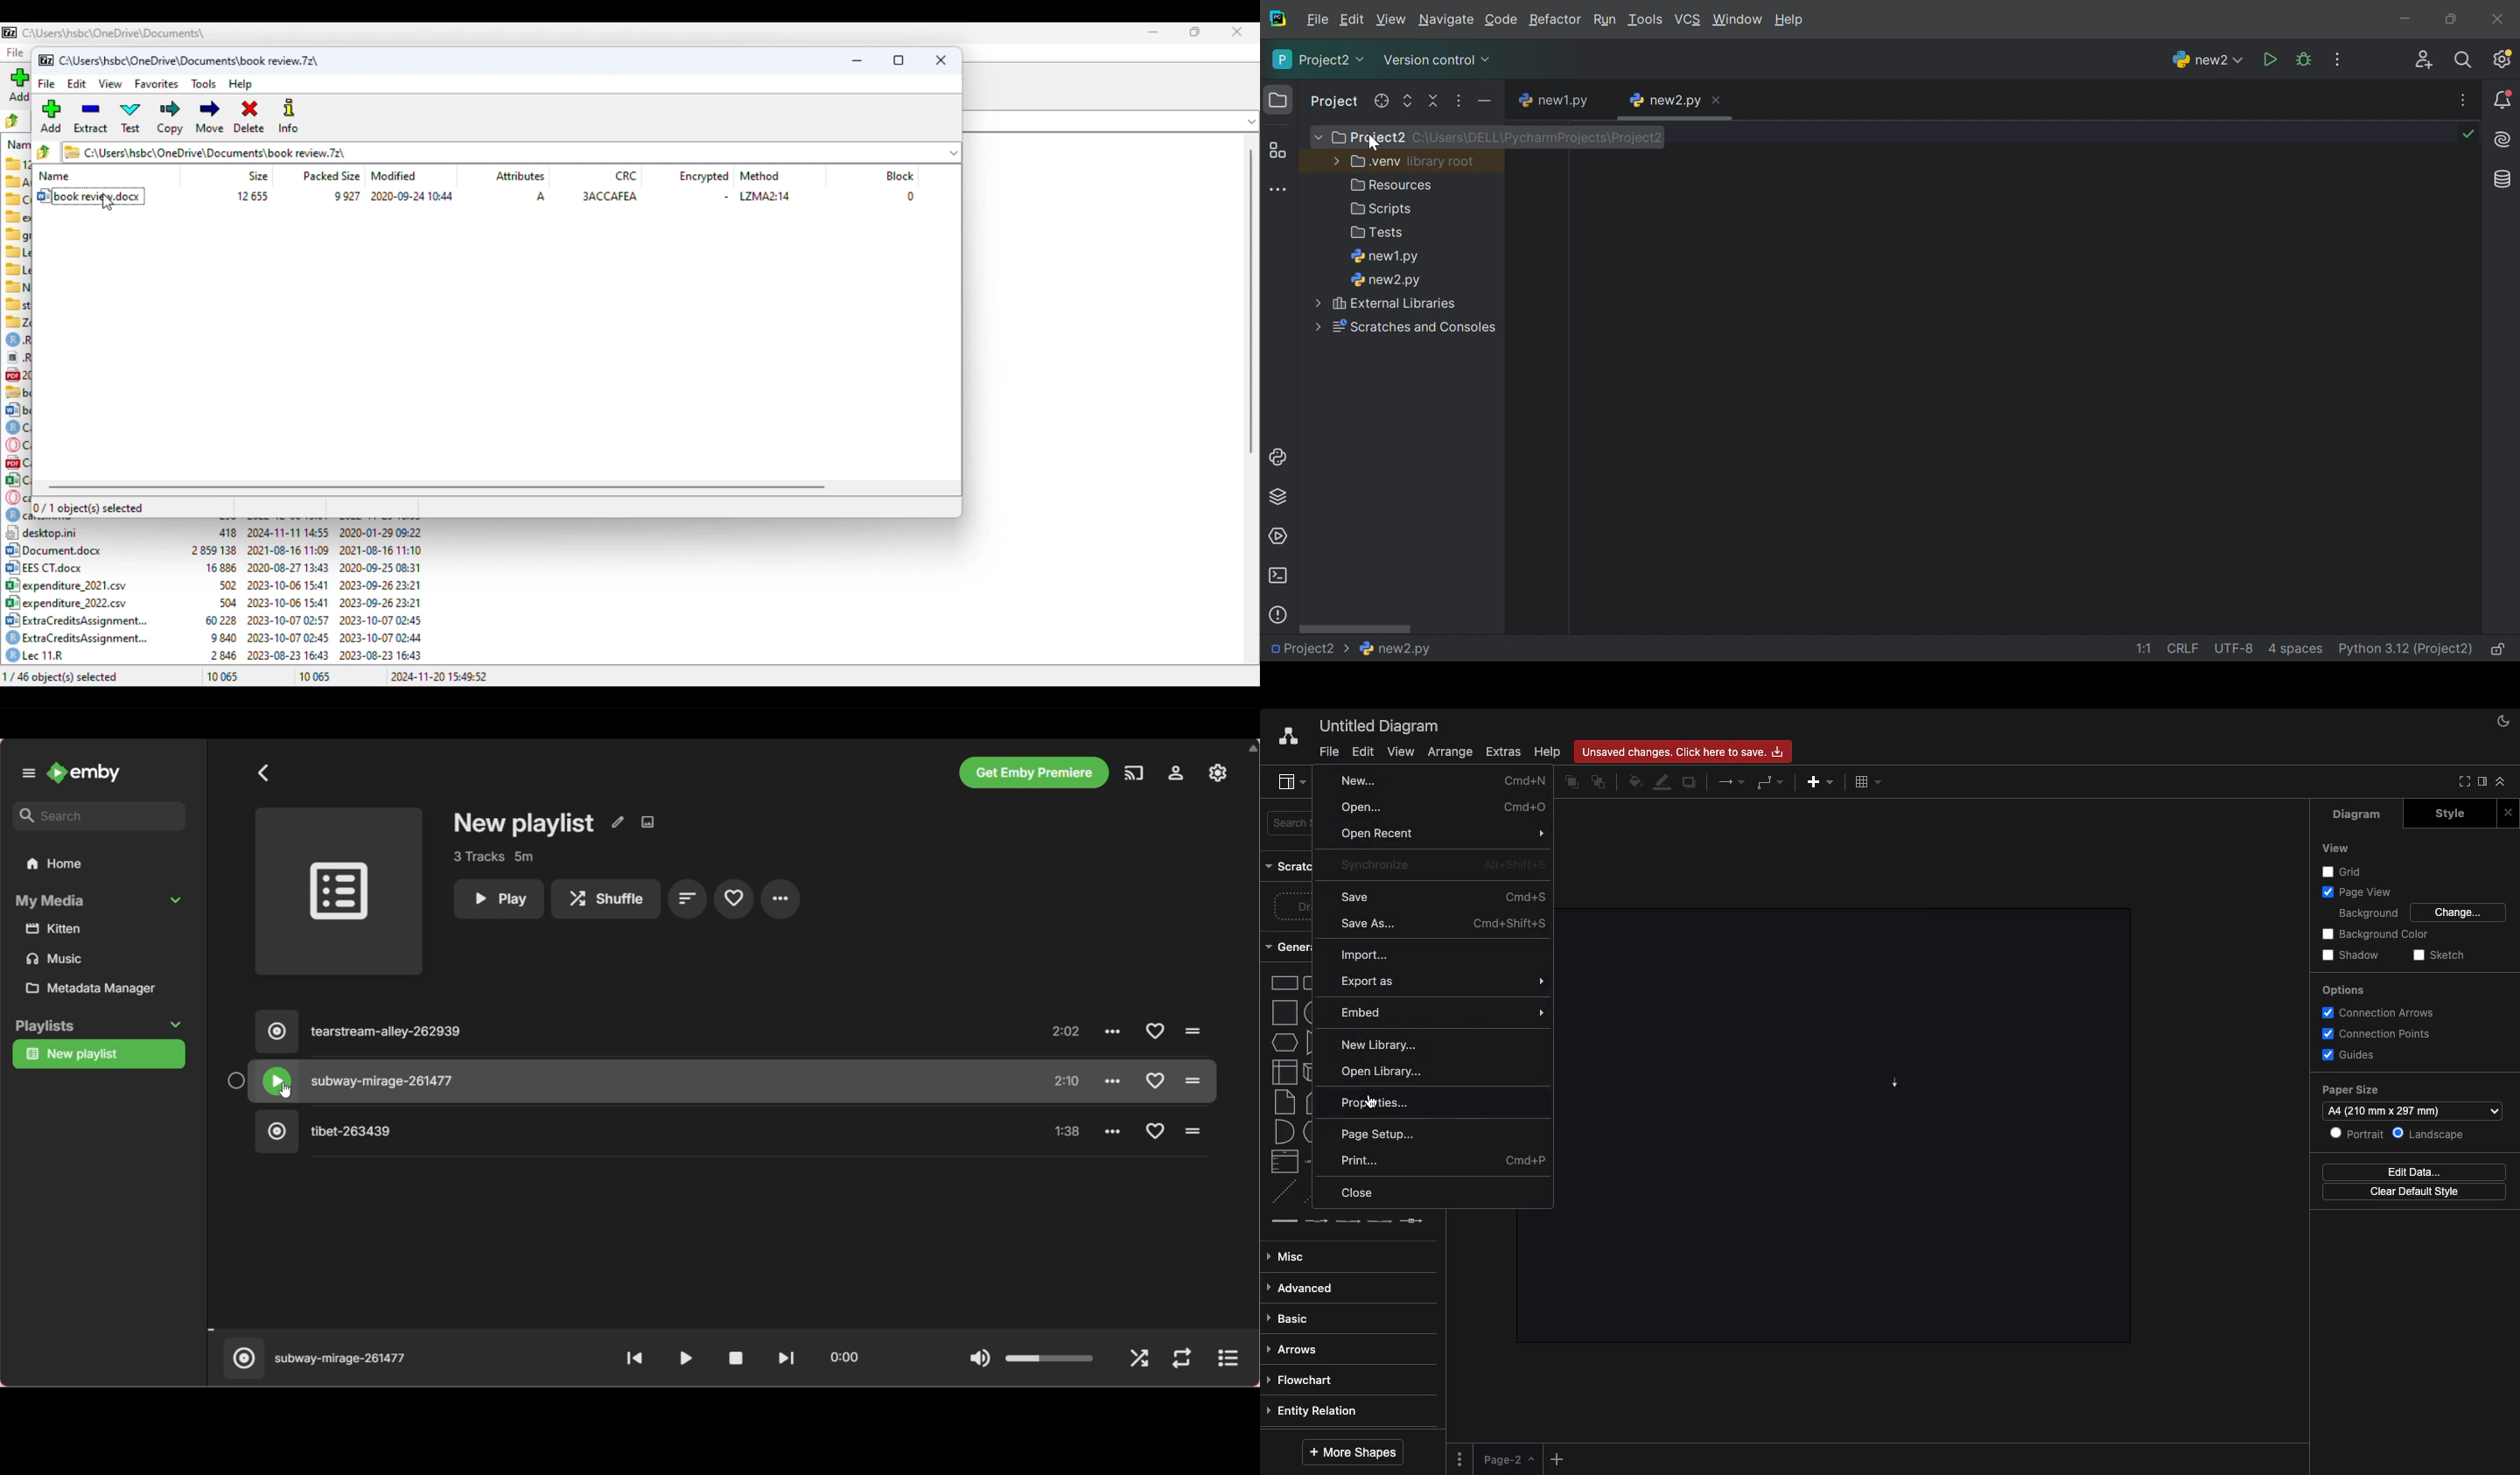 The image size is (2520, 1484). Describe the element at coordinates (1894, 1085) in the screenshot. I see `Arrow` at that location.